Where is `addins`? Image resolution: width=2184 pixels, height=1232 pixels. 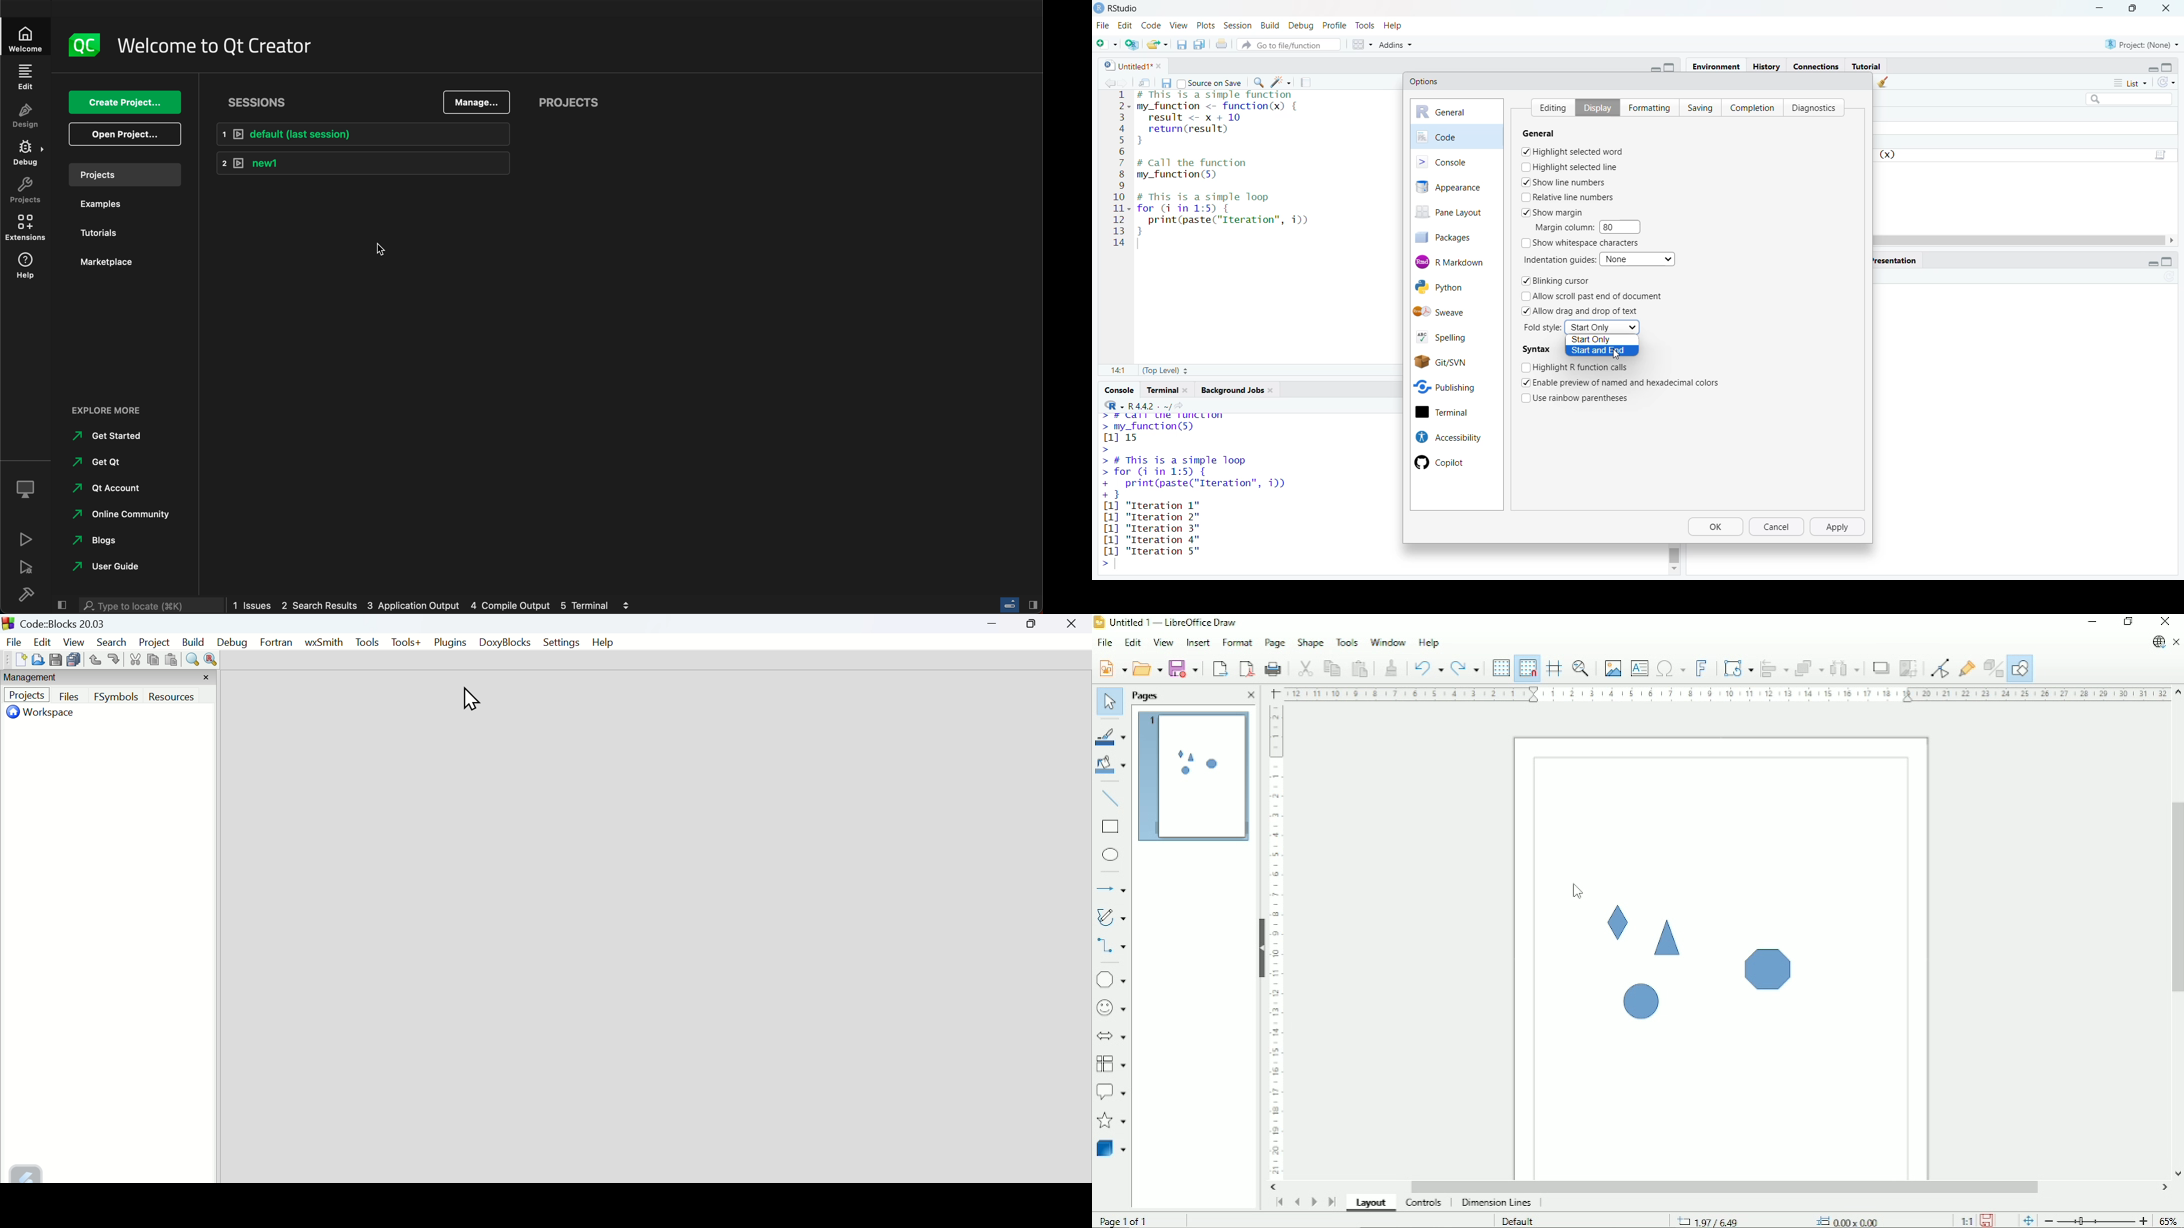 addins is located at coordinates (1396, 44).